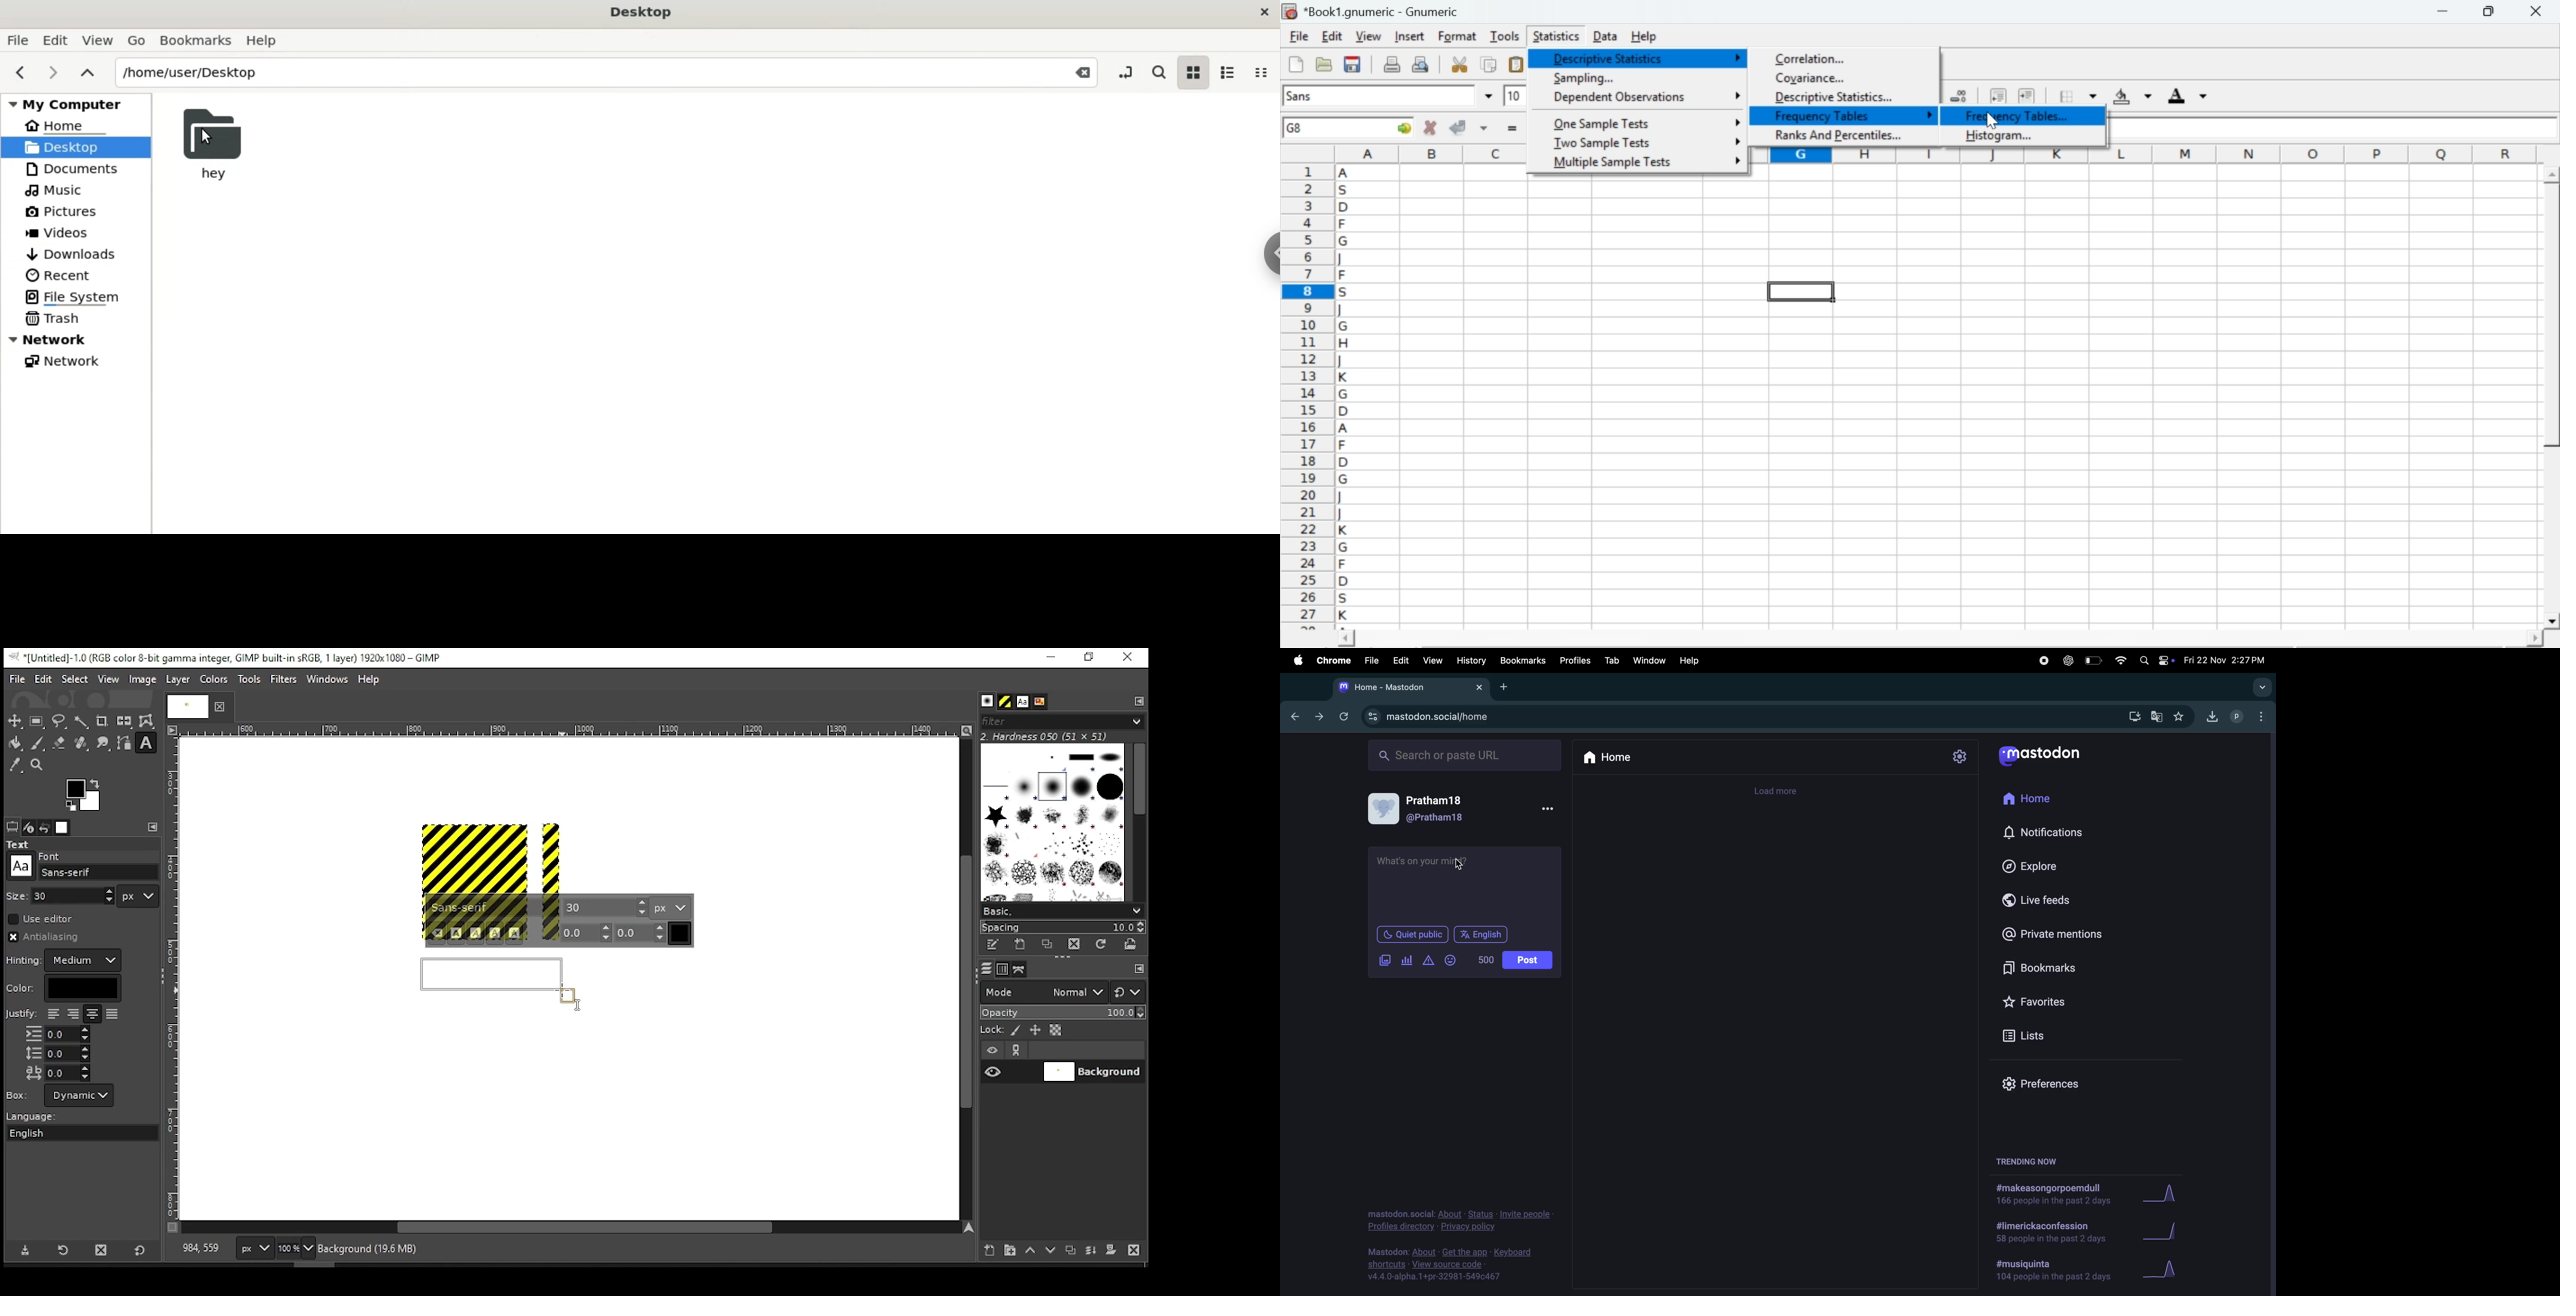  What do you see at coordinates (1602, 143) in the screenshot?
I see `two sample tests` at bounding box center [1602, 143].